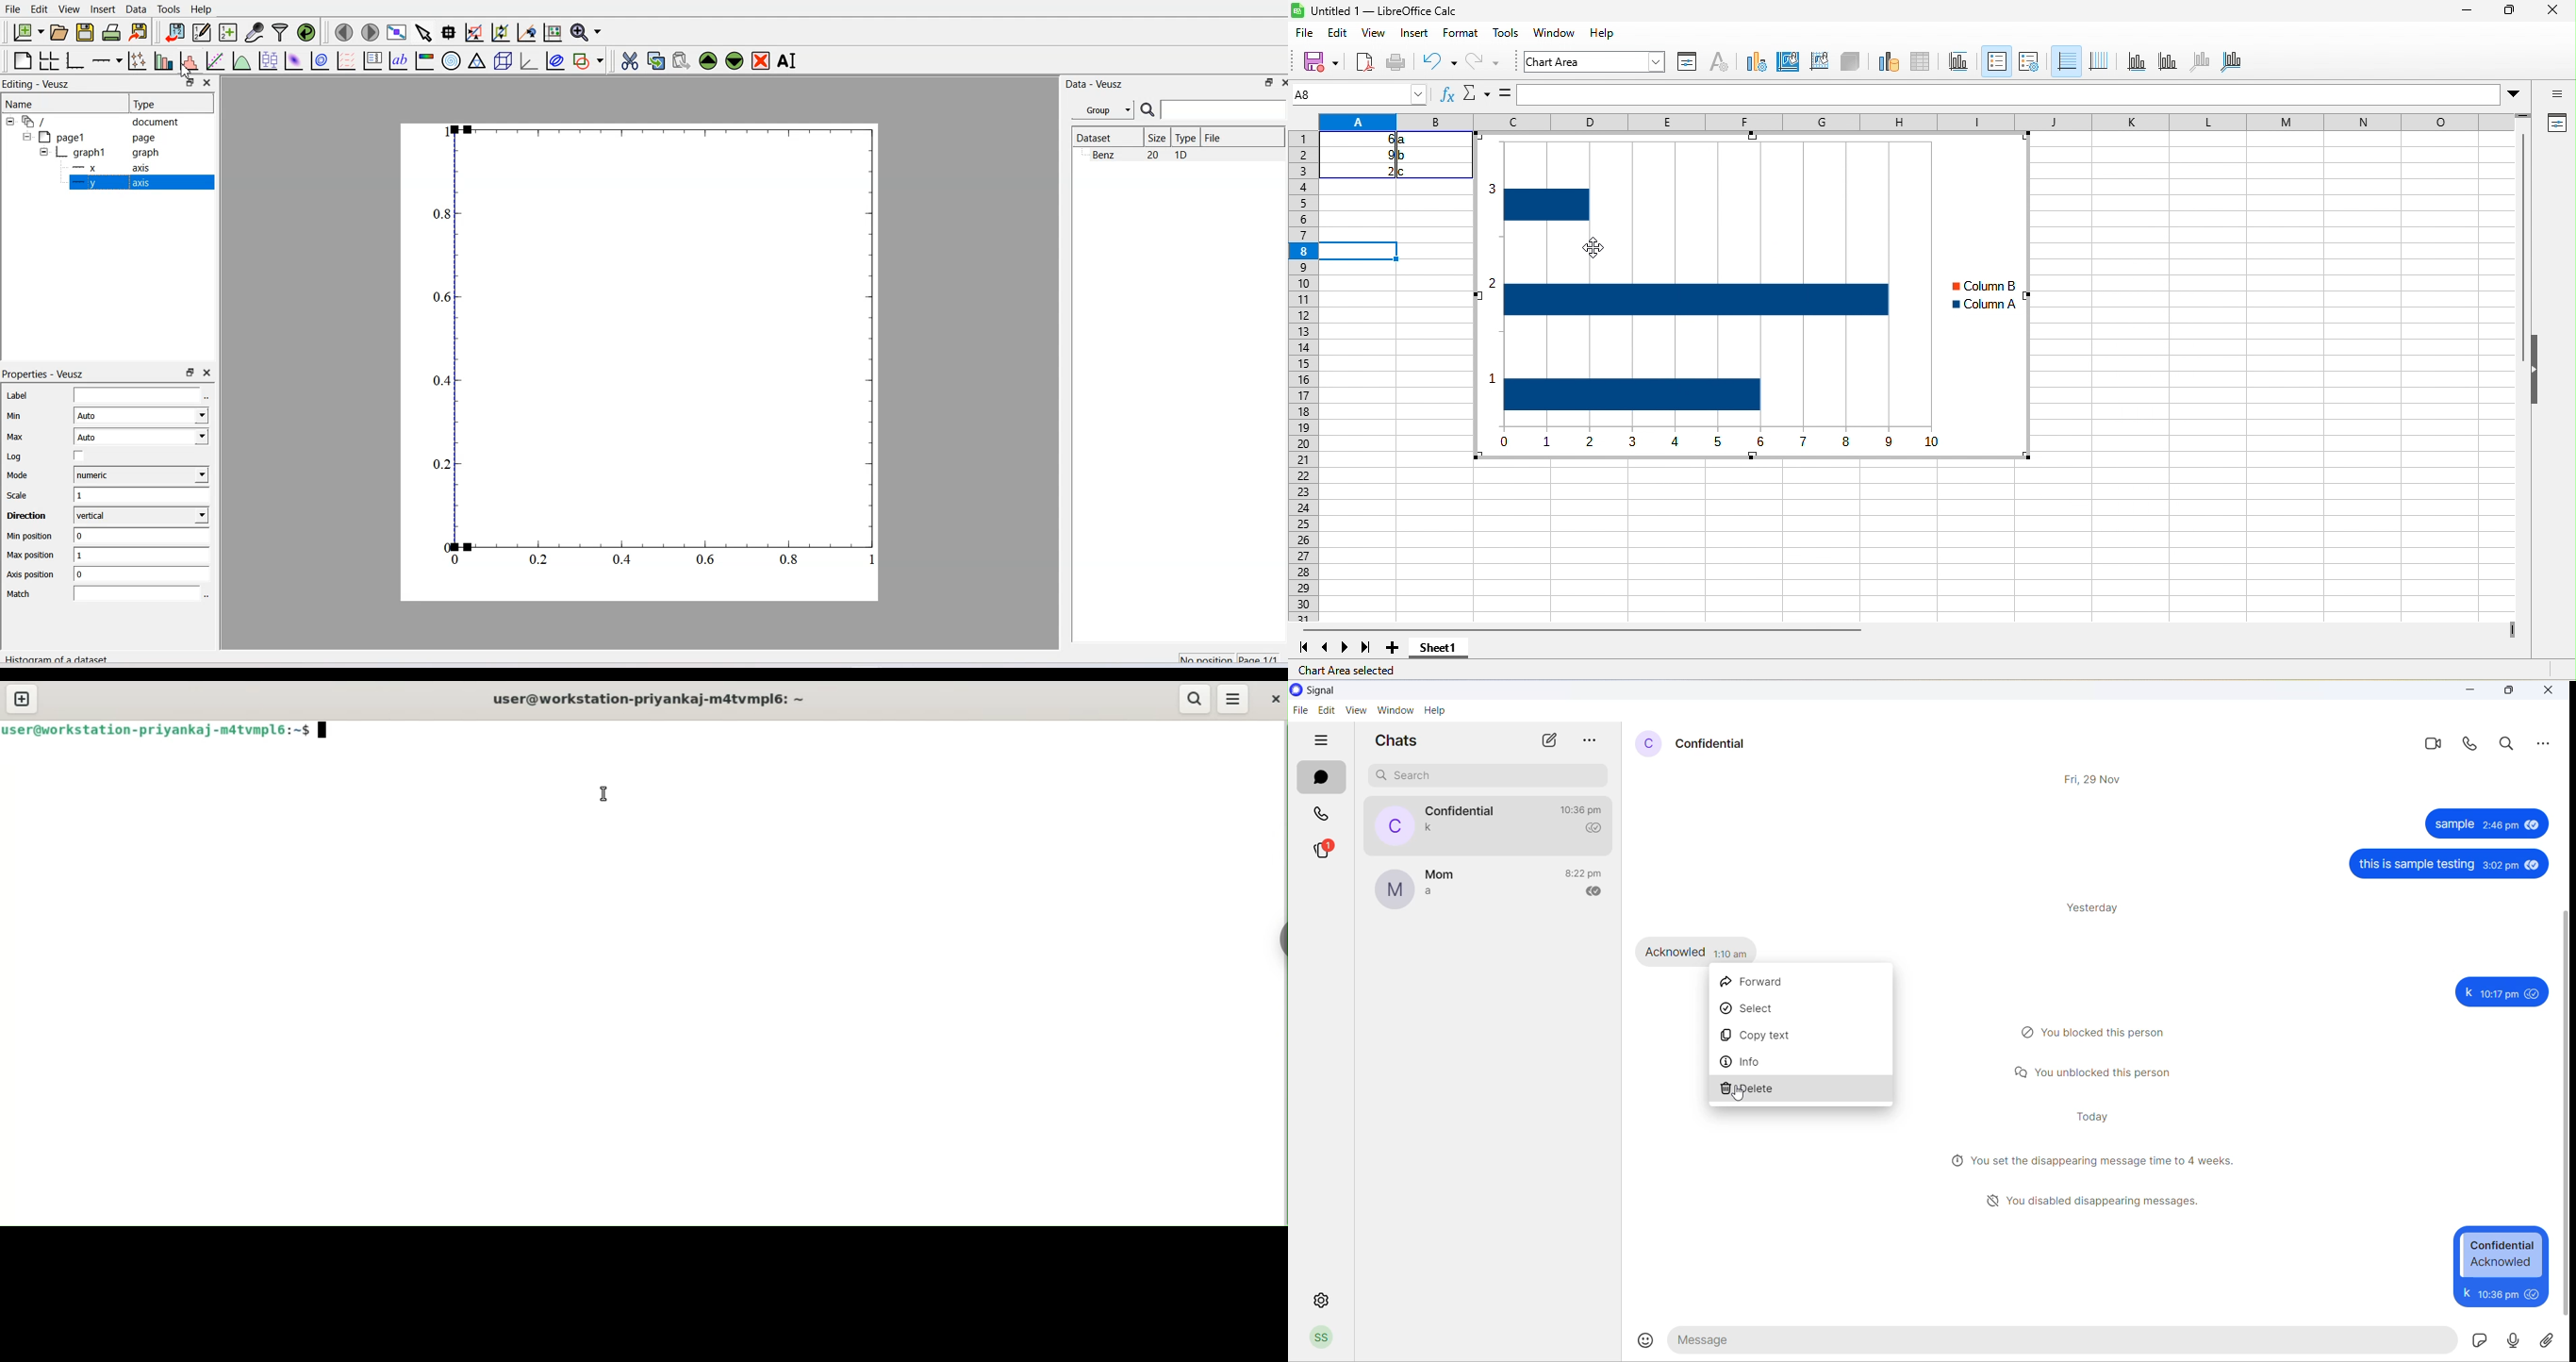 The height and width of the screenshot is (1372, 2576). I want to click on read recipient, so click(1595, 890).